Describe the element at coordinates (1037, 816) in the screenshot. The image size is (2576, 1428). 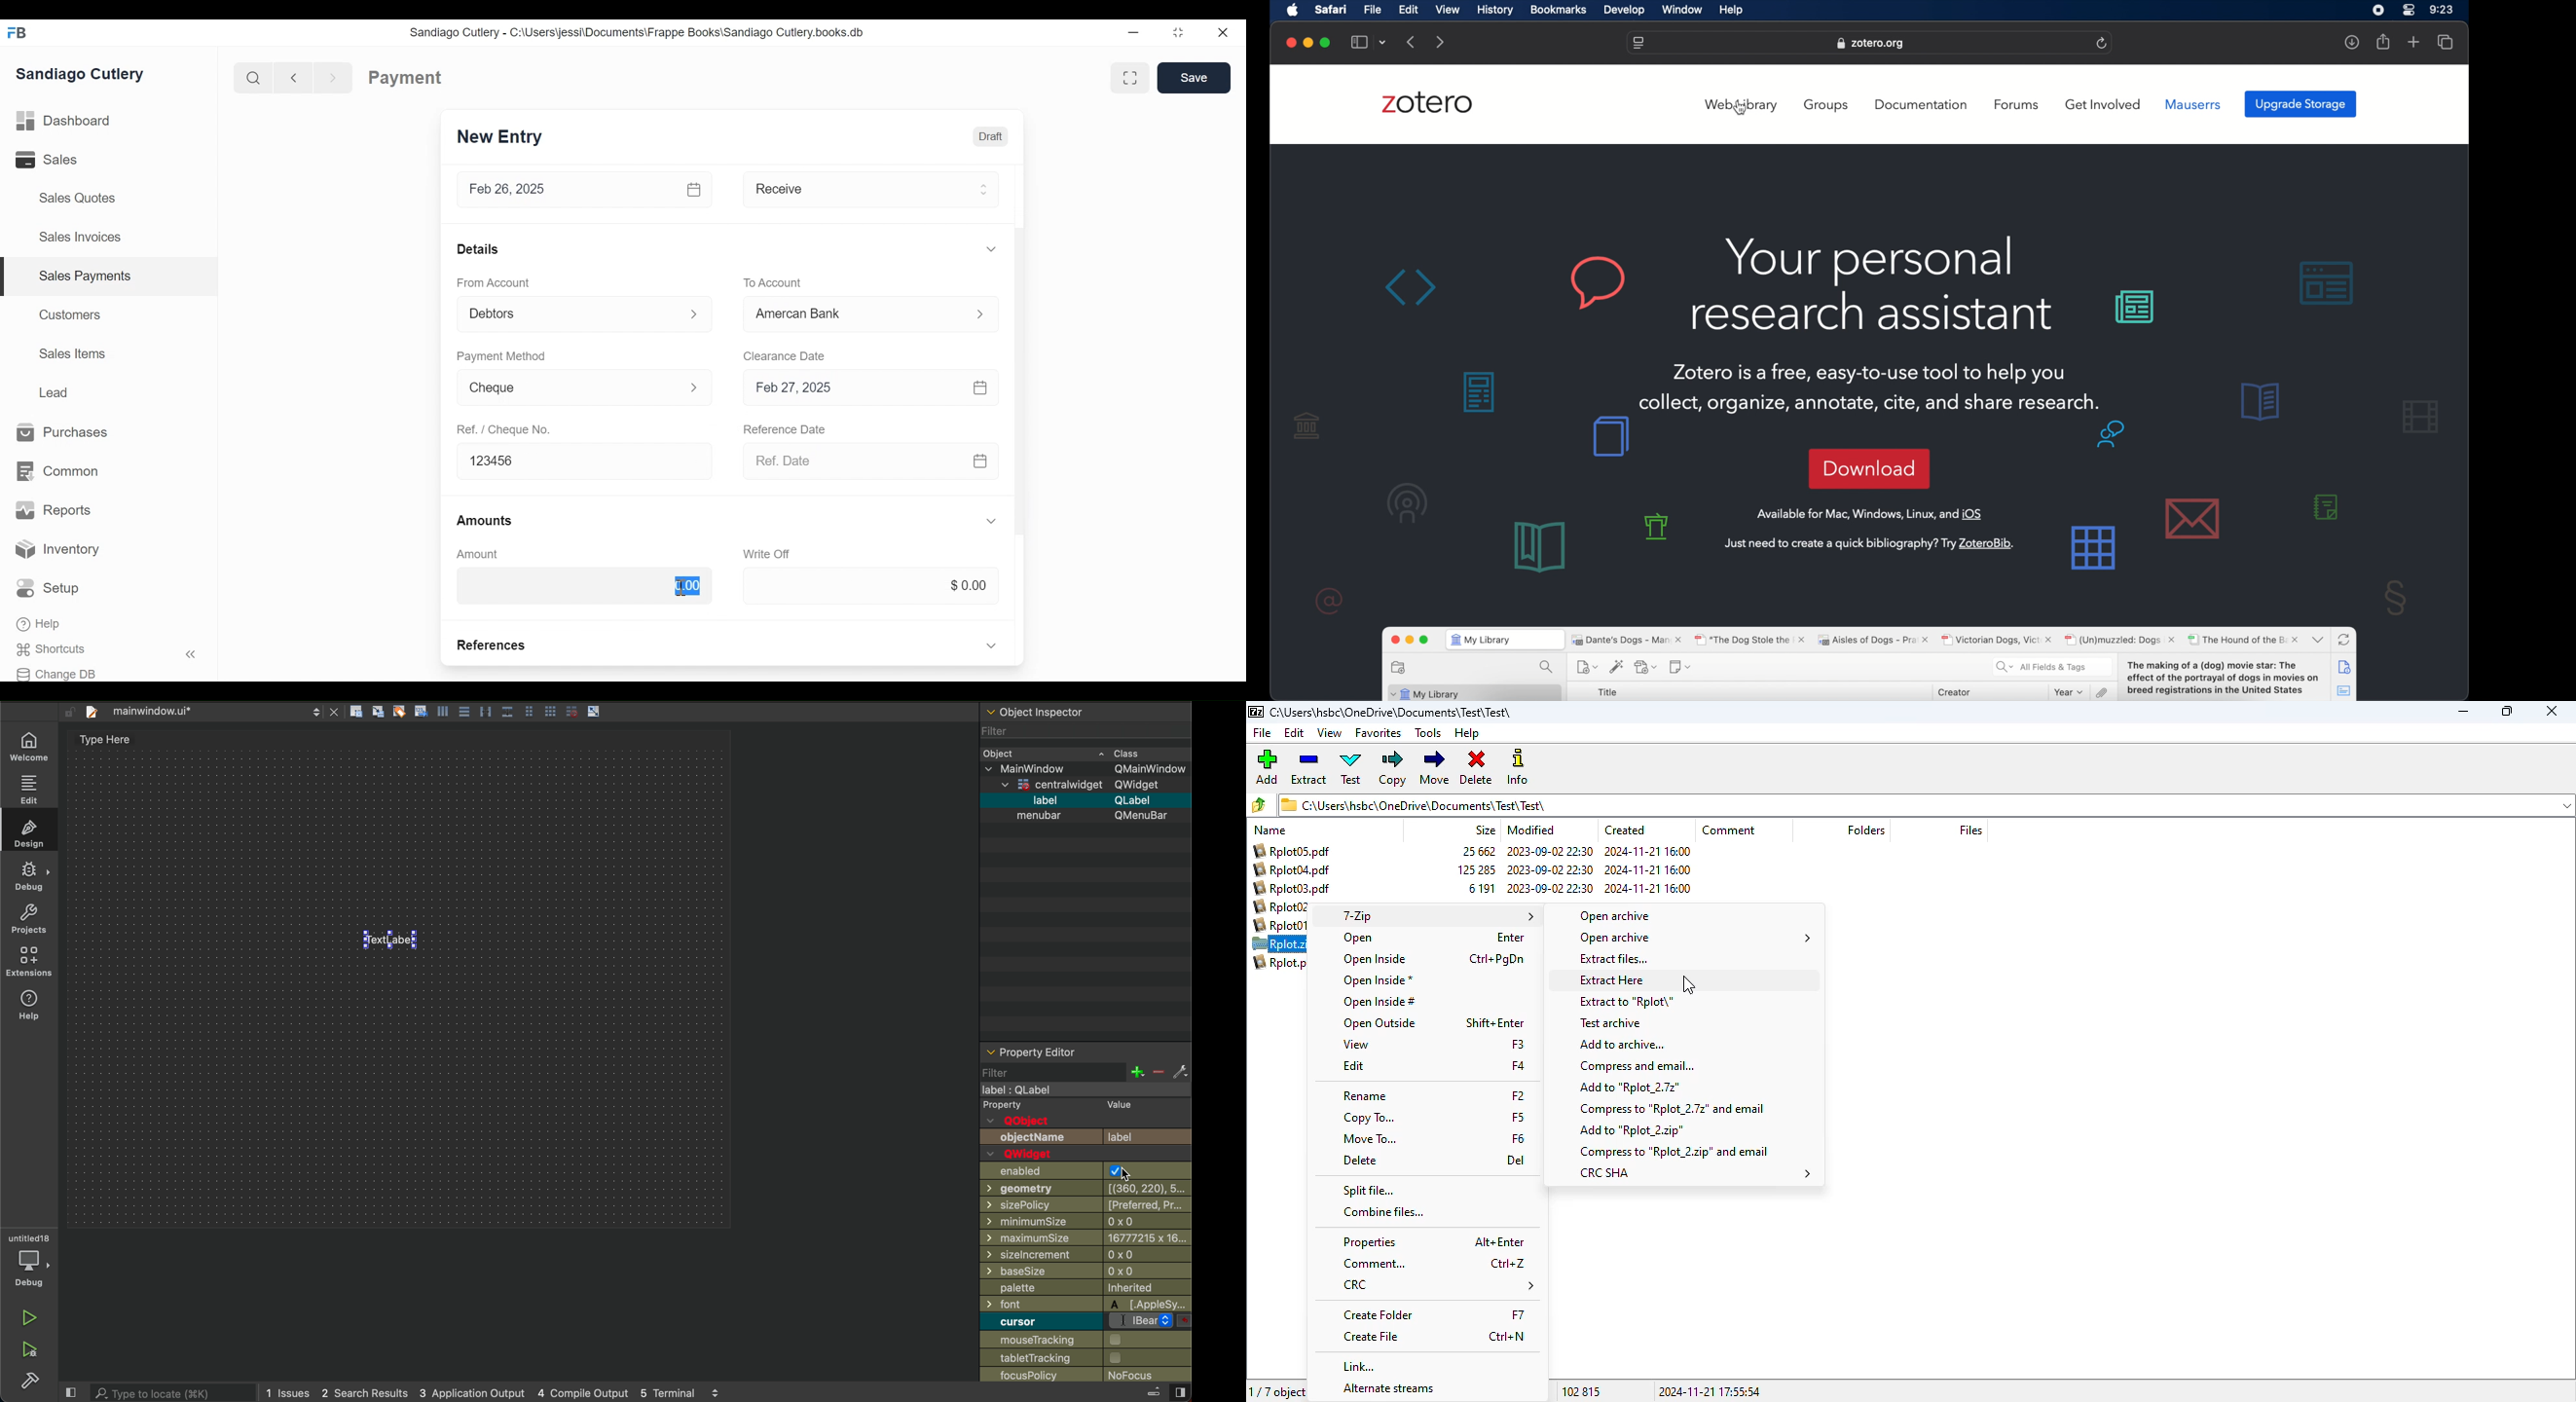
I see `menubar` at that location.